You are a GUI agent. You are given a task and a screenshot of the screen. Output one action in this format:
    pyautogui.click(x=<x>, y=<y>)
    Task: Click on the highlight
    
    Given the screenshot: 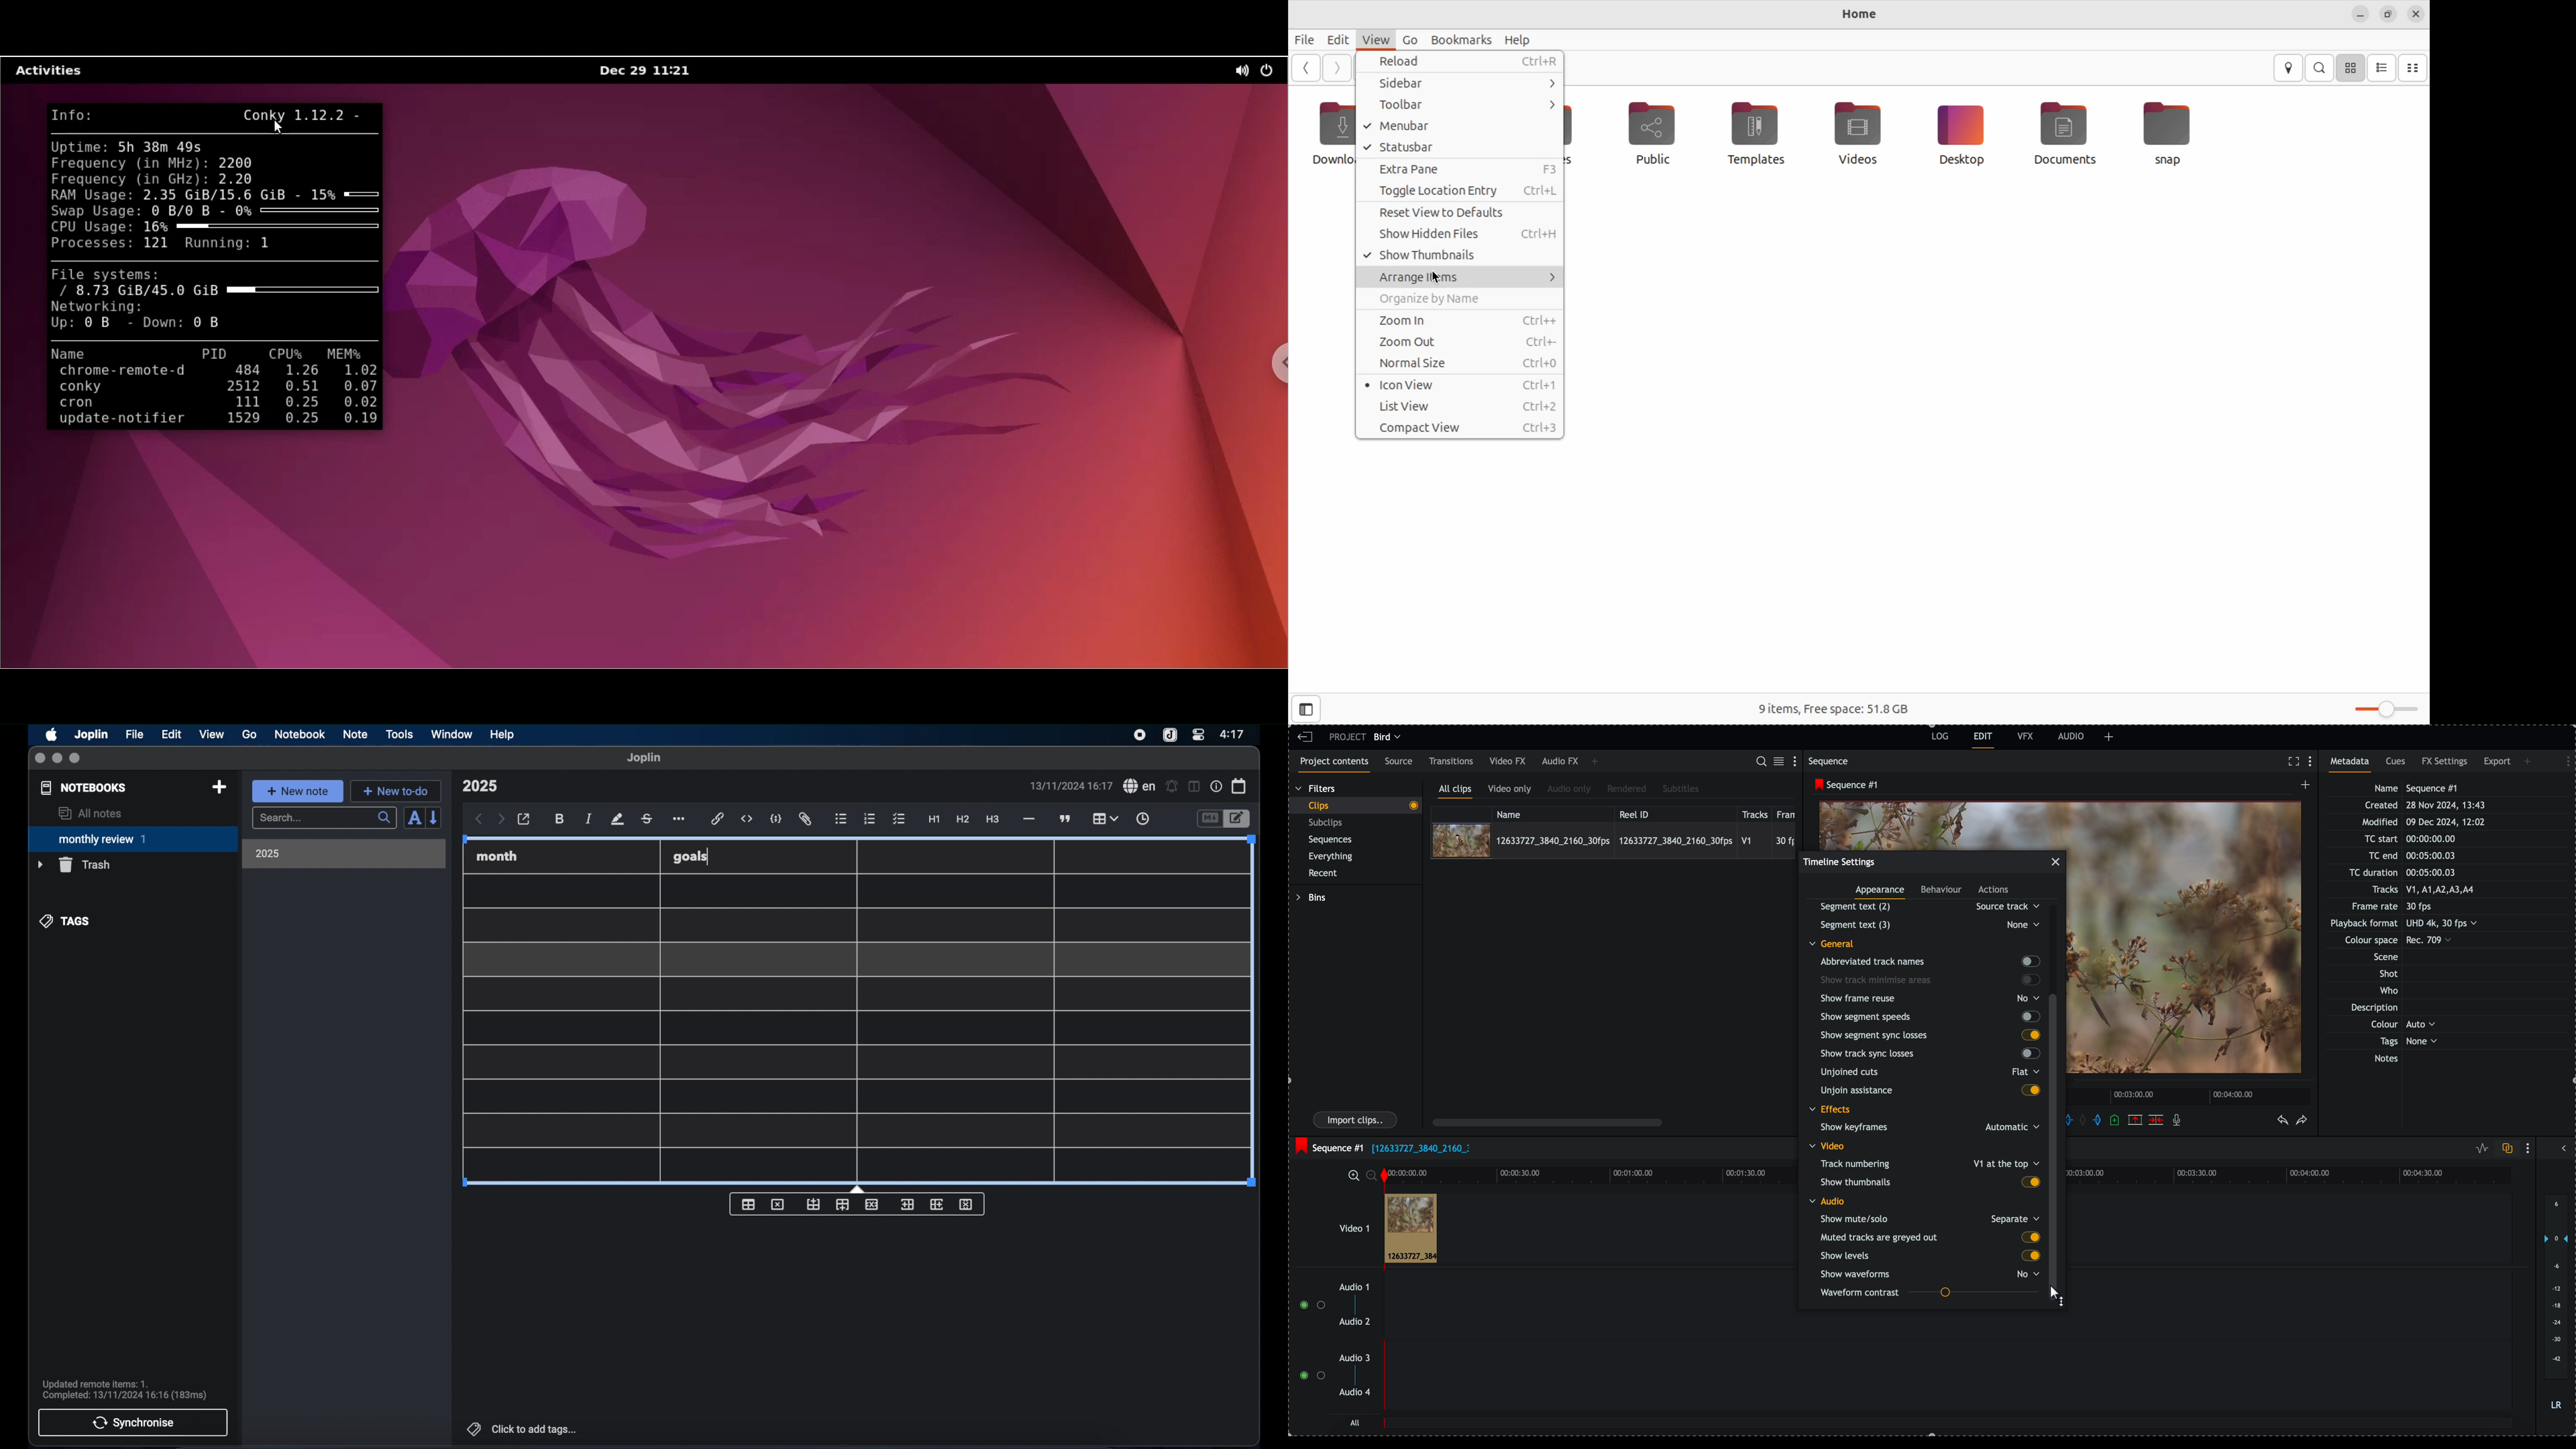 What is the action you would take?
    pyautogui.click(x=617, y=819)
    